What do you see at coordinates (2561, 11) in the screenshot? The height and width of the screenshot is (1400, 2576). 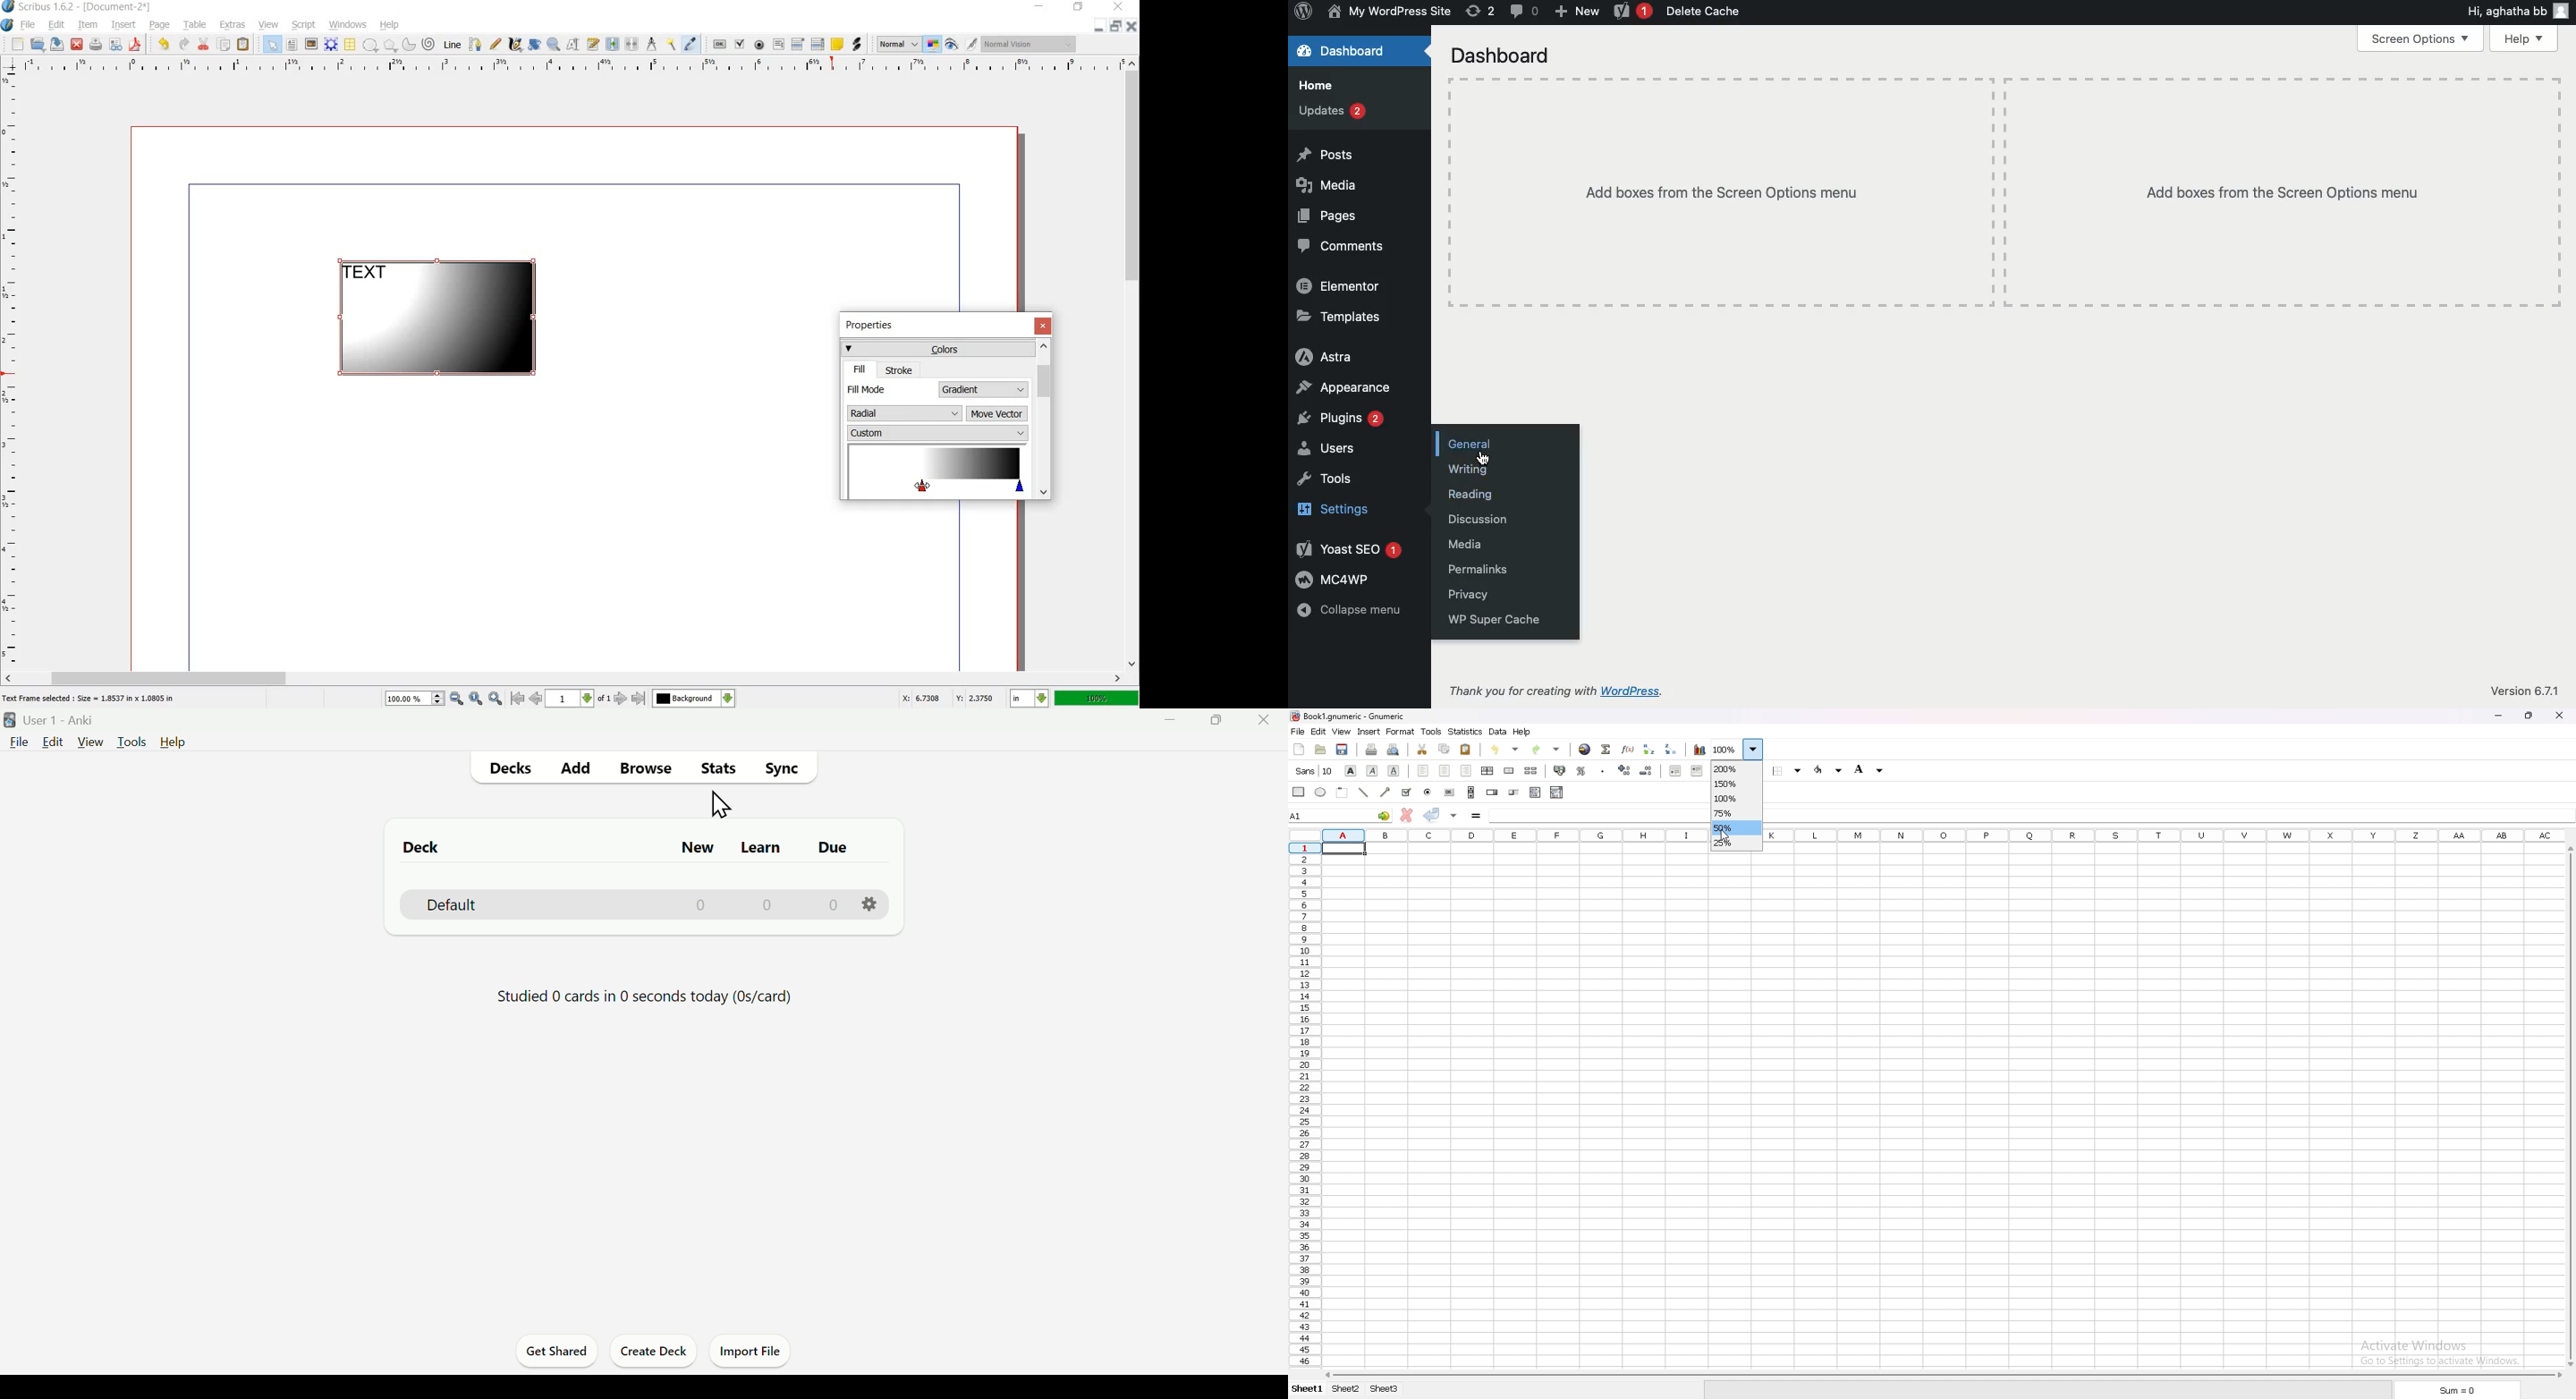 I see `user icon` at bounding box center [2561, 11].